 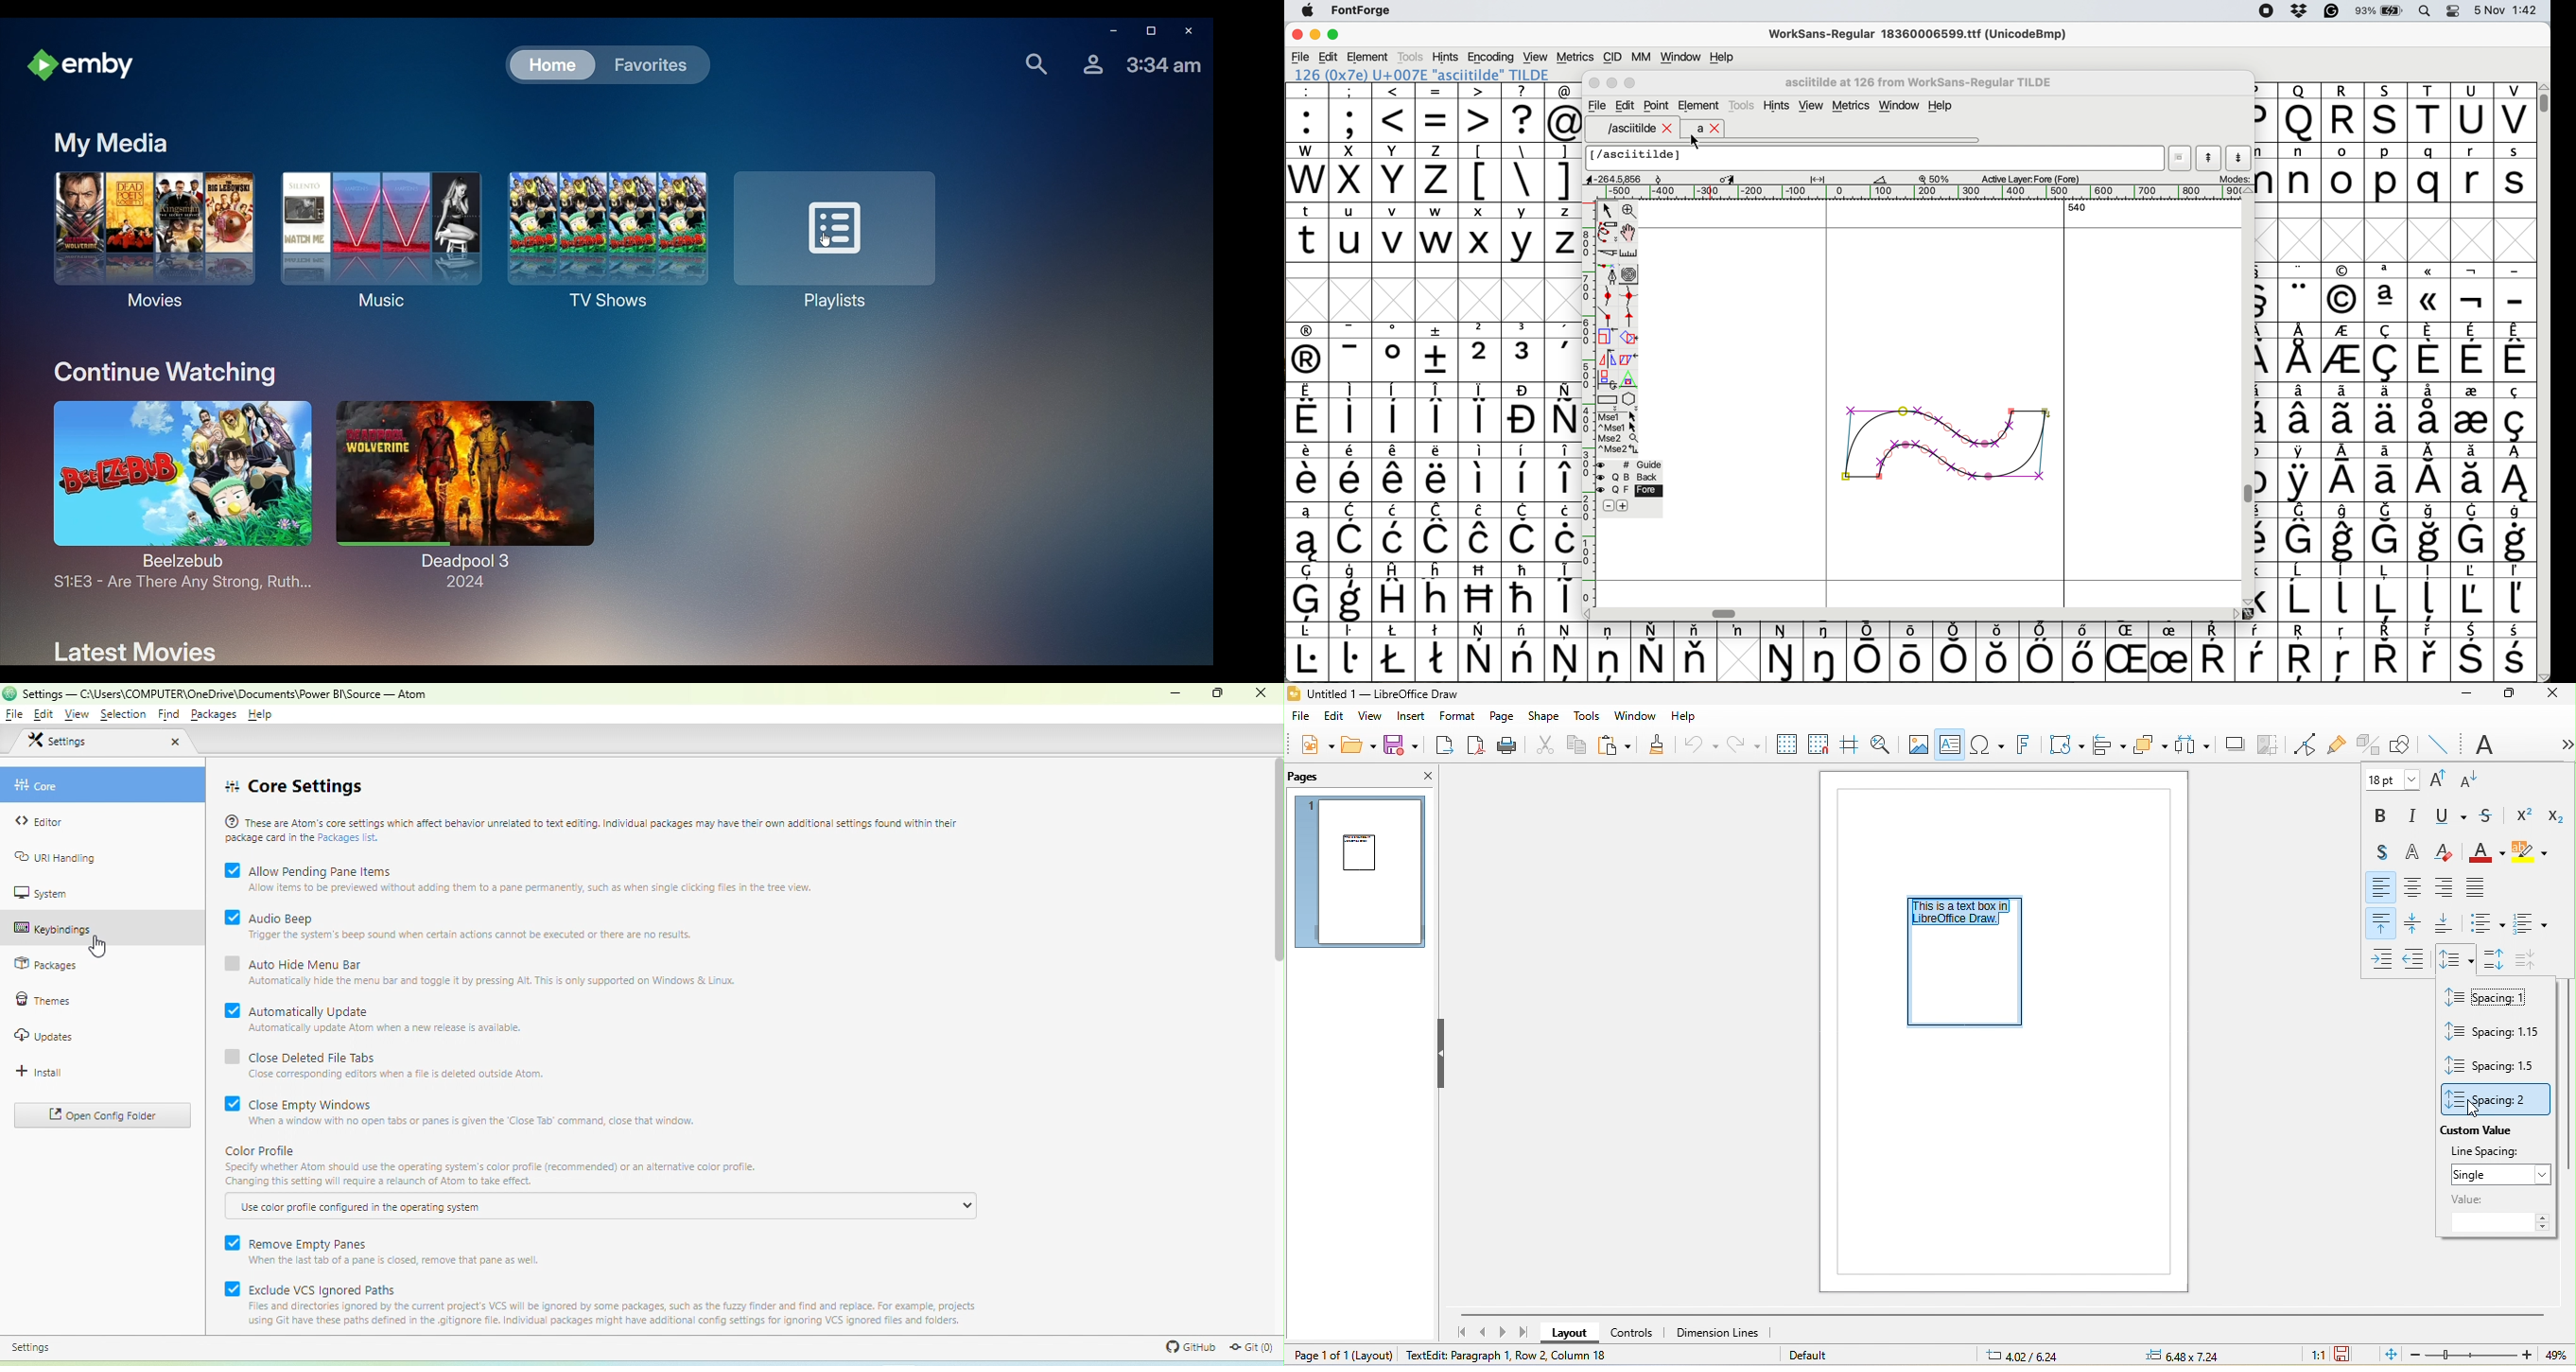 I want to click on vertical scroll bar, so click(x=1273, y=864).